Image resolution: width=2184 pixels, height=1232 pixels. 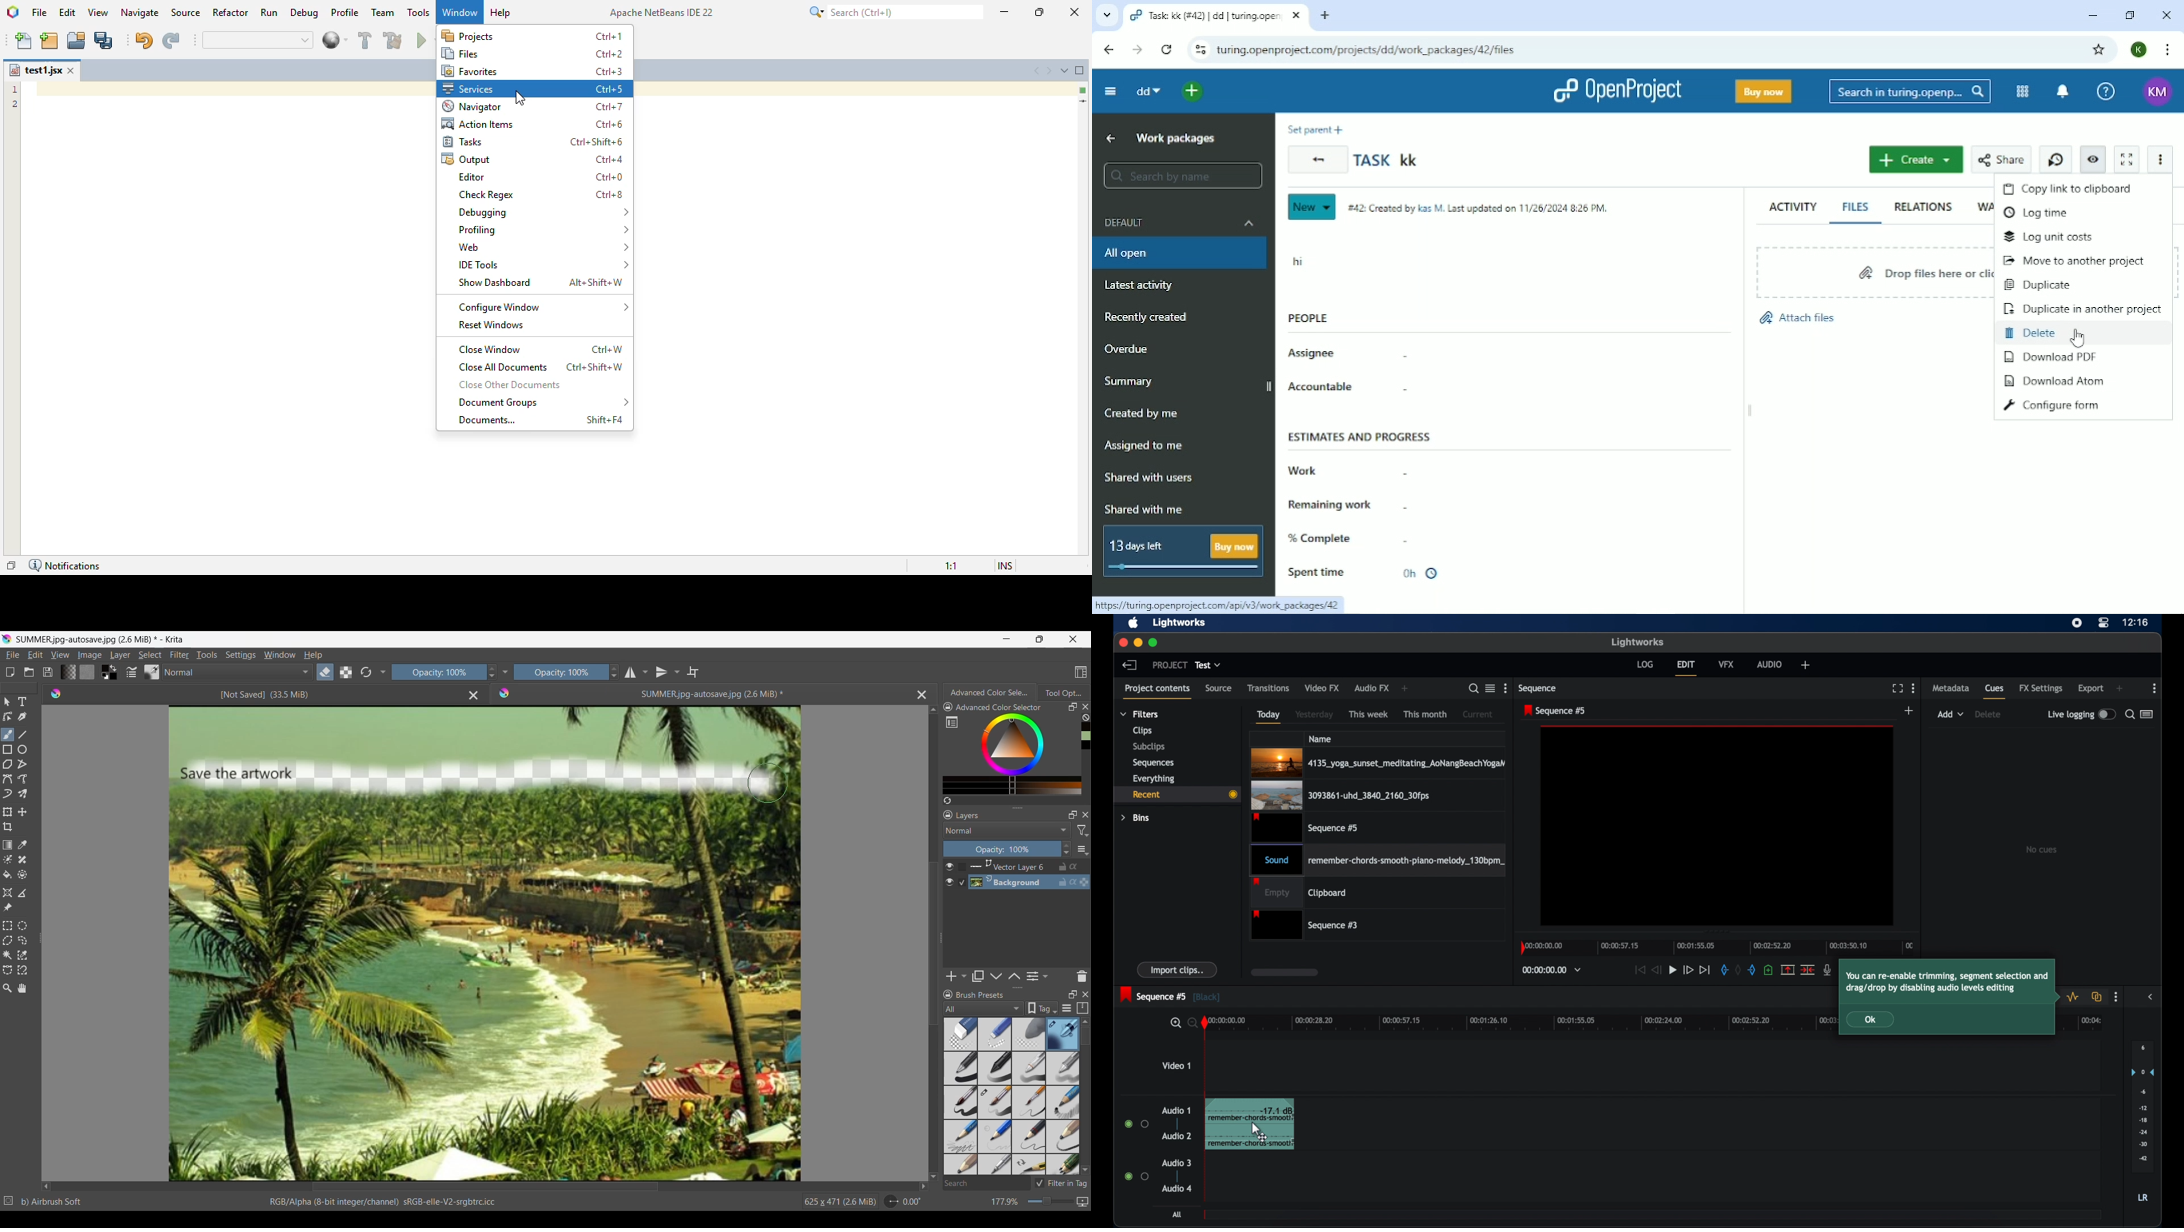 I want to click on Change height of panels attached to this line, so click(x=1017, y=807).